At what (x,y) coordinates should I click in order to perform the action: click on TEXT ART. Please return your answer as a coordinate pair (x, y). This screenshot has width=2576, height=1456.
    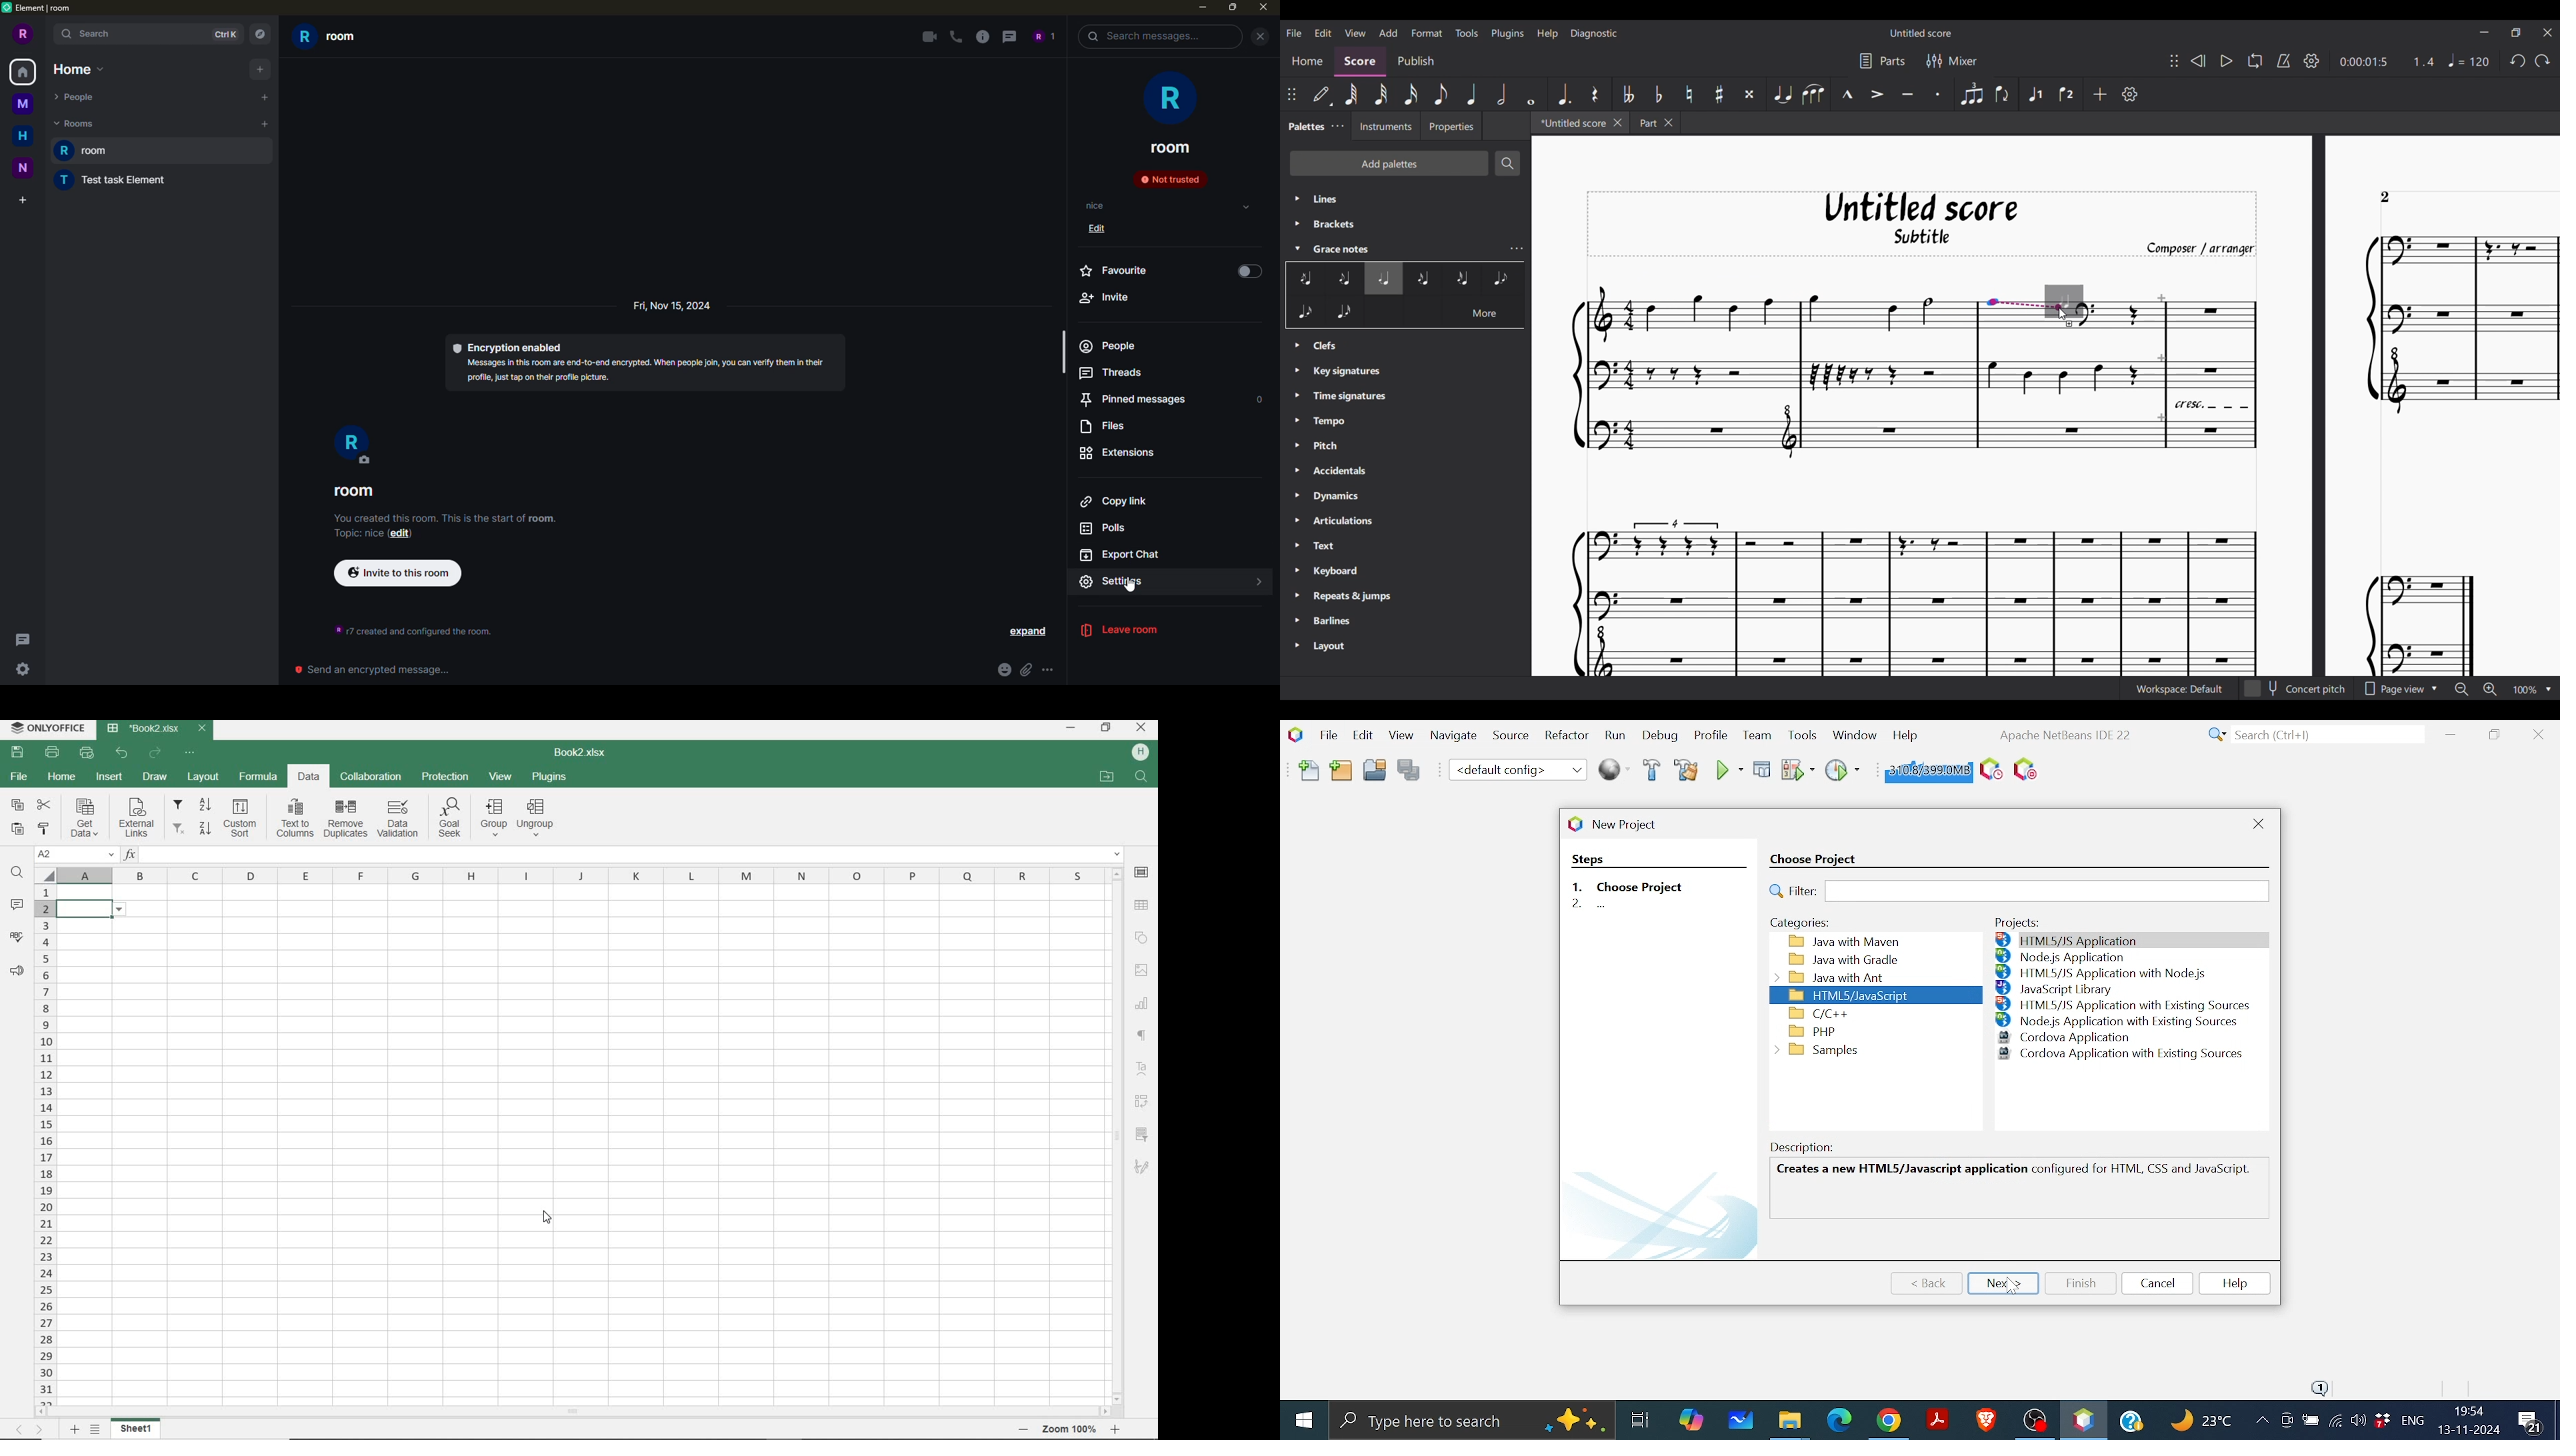
    Looking at the image, I should click on (1143, 1070).